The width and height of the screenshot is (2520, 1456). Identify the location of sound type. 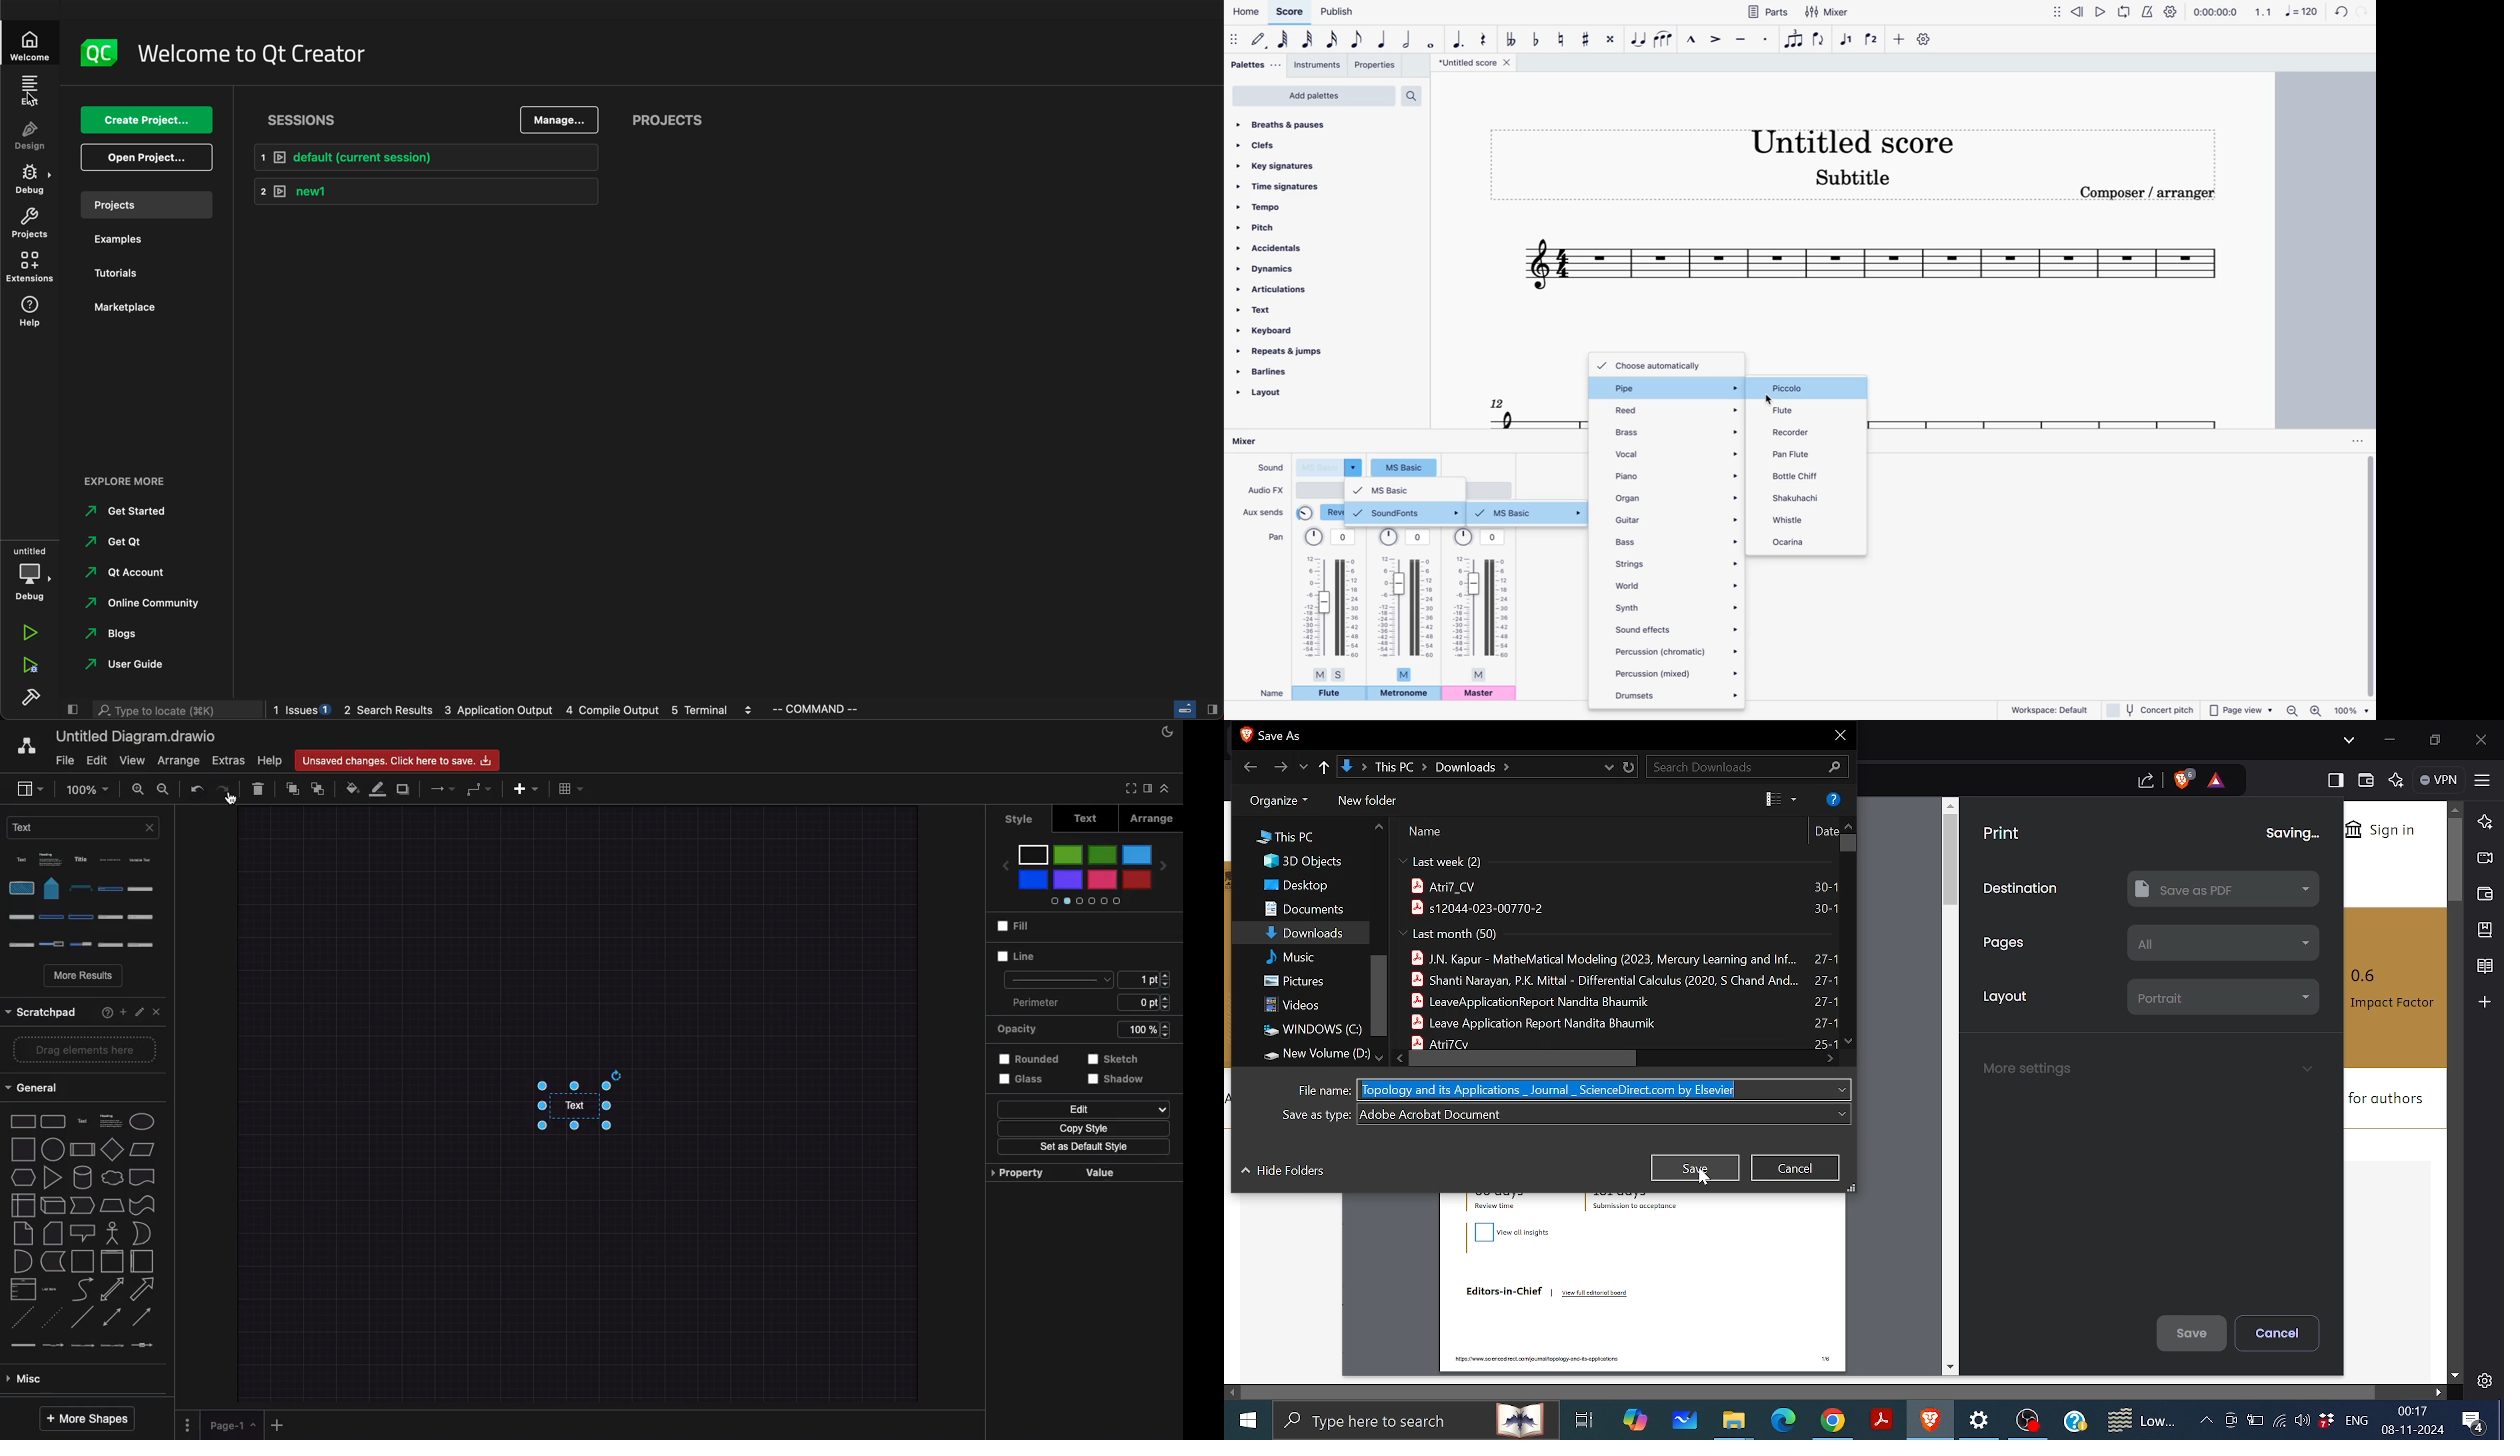
(1404, 466).